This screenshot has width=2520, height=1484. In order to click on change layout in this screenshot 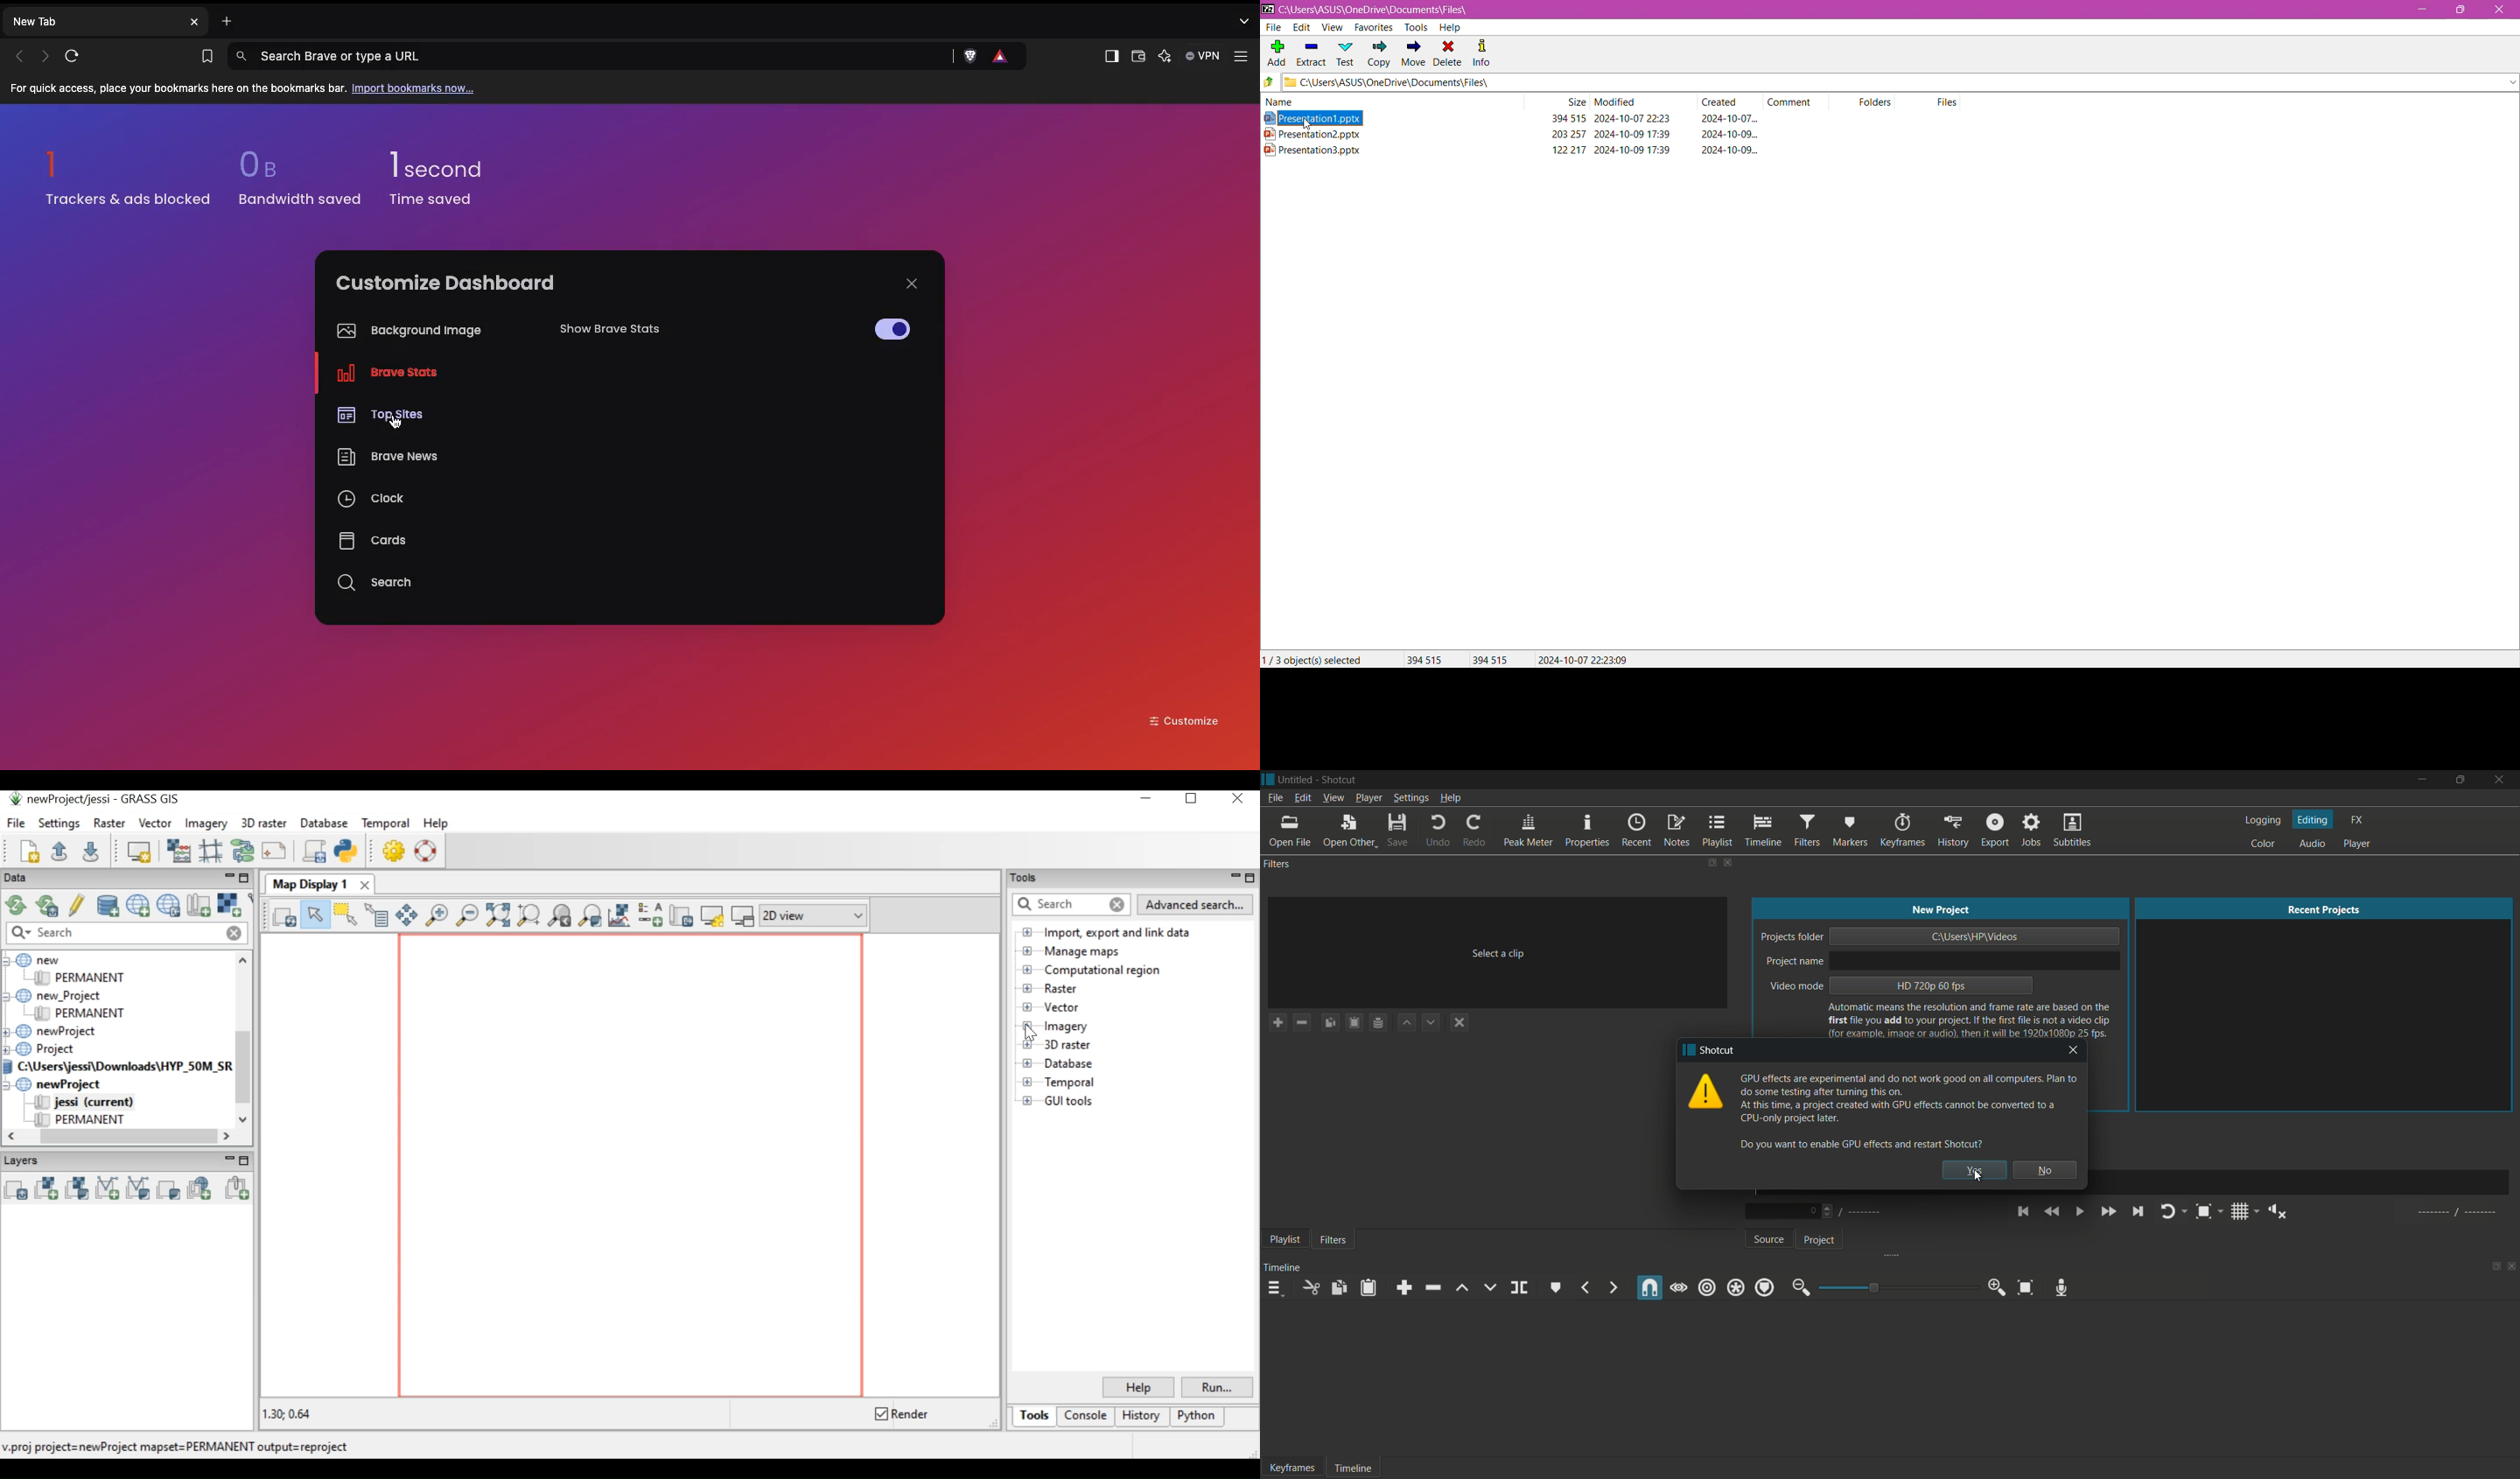, I will do `click(2492, 1265)`.